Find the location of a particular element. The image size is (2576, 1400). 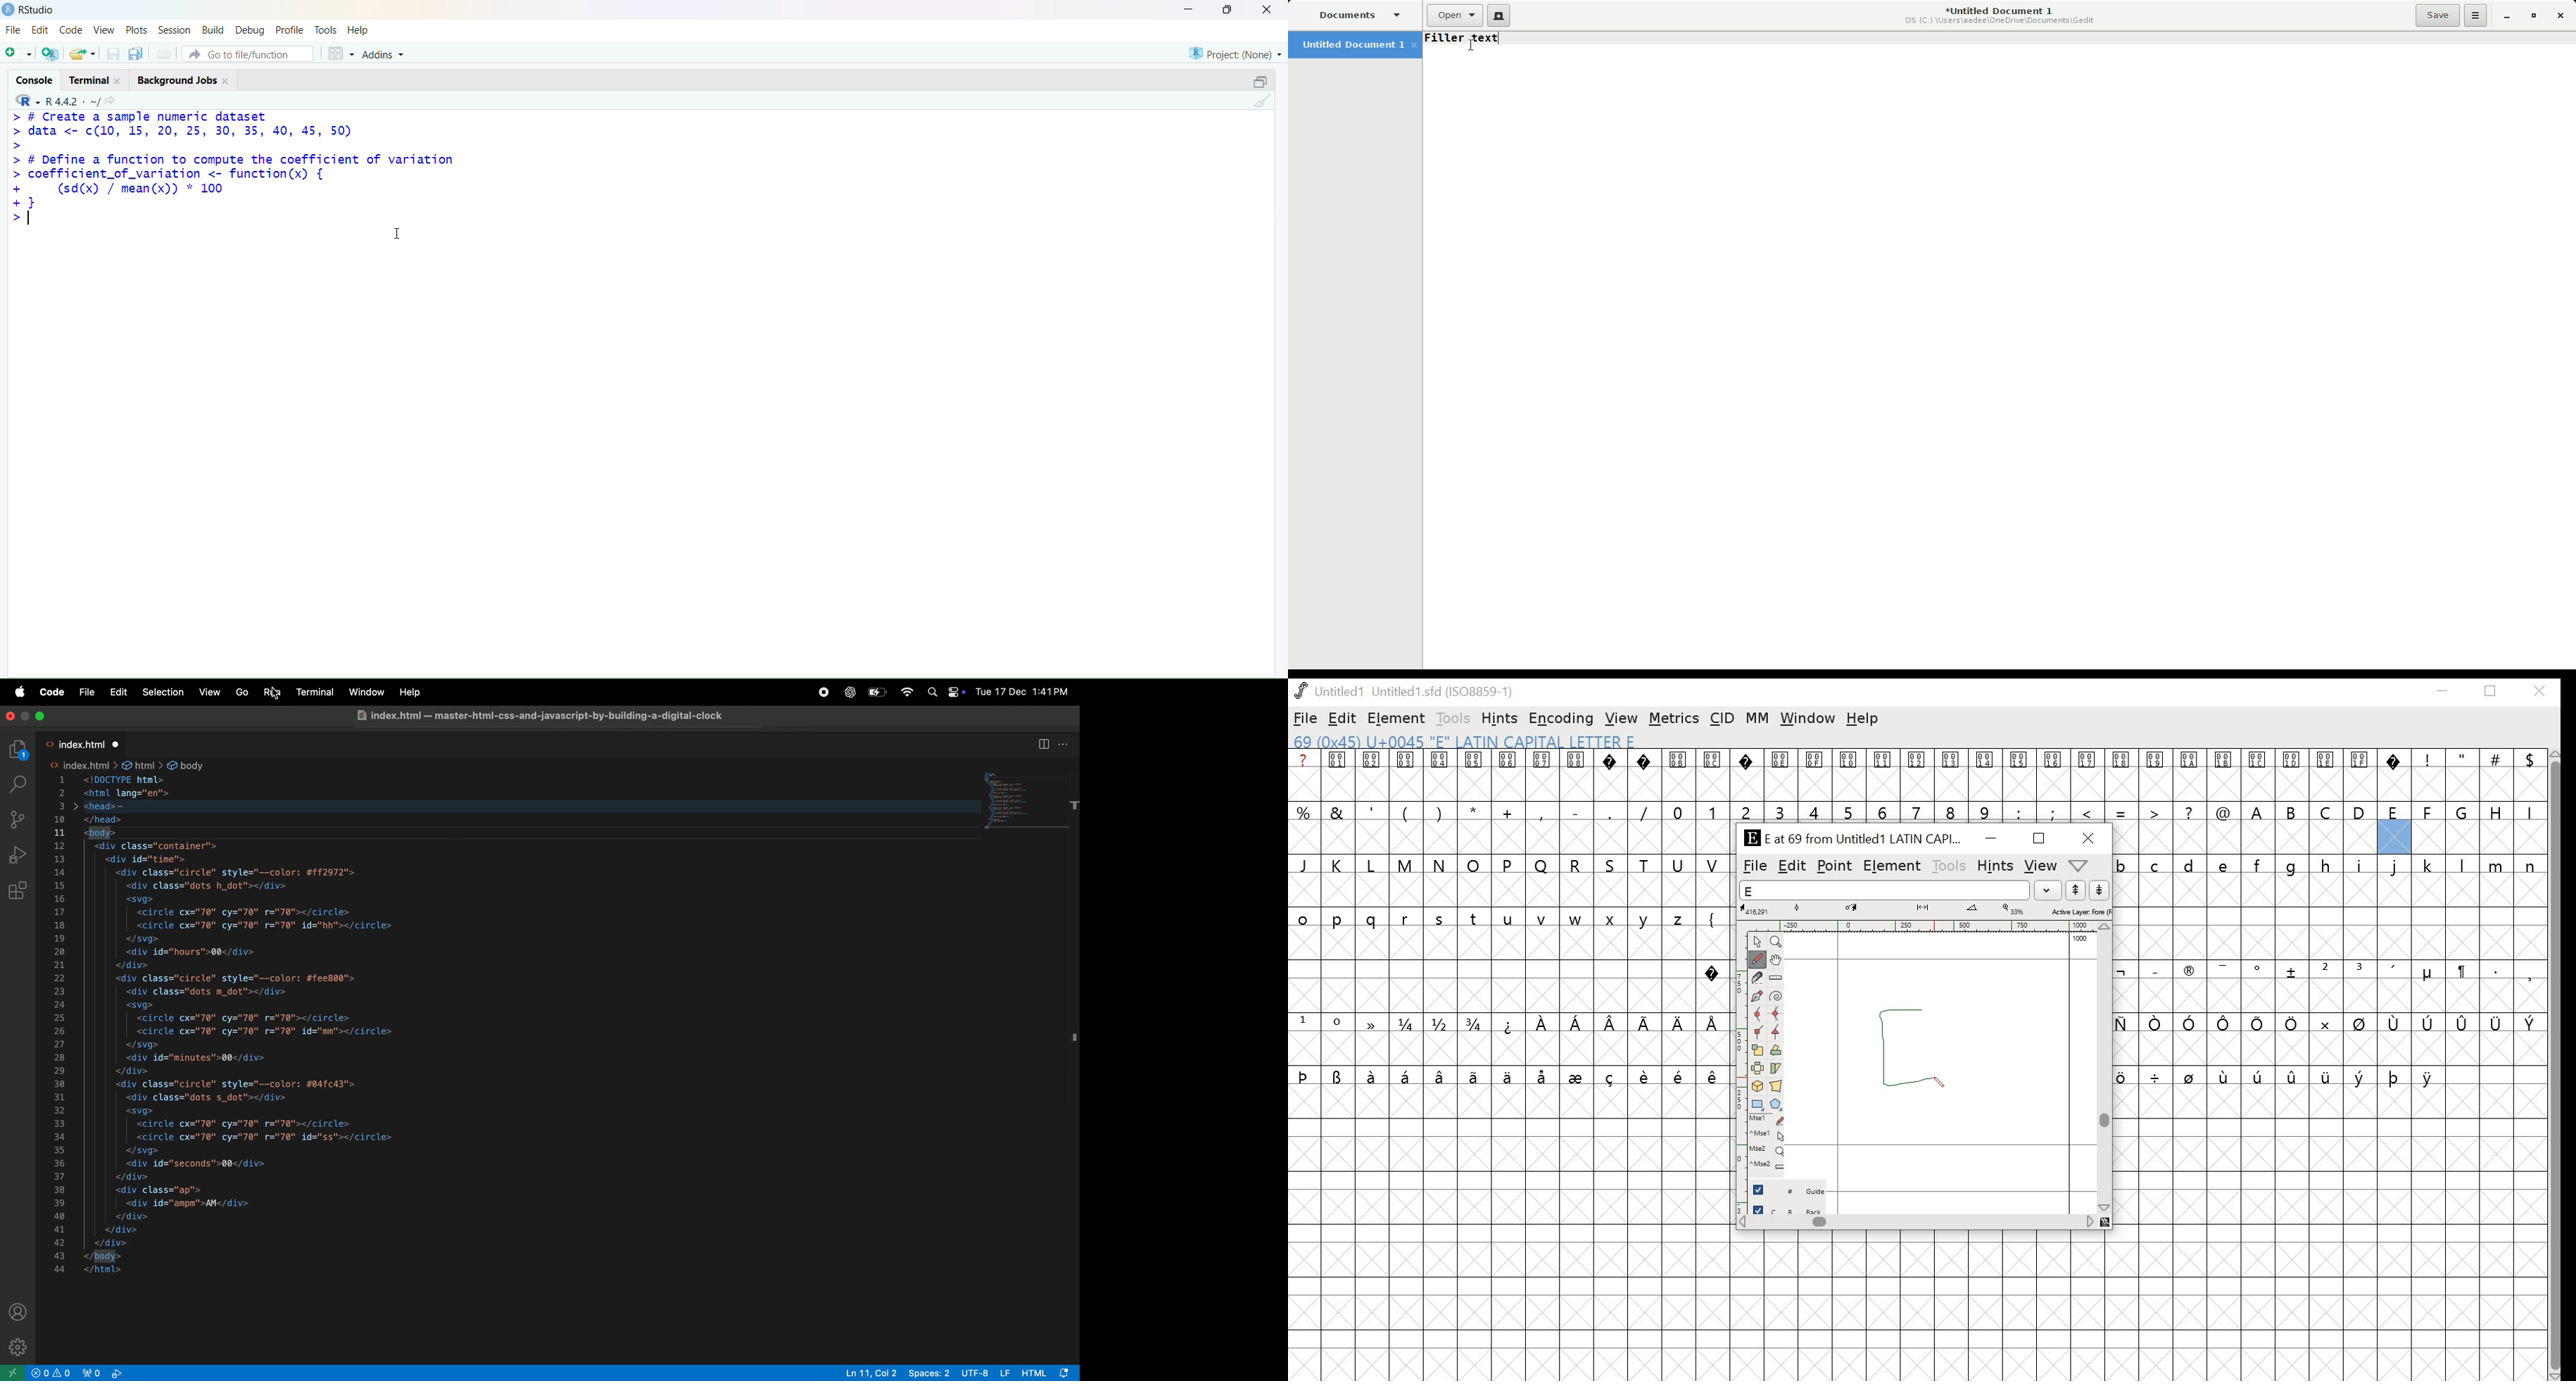

Tangent is located at coordinates (1775, 1033).